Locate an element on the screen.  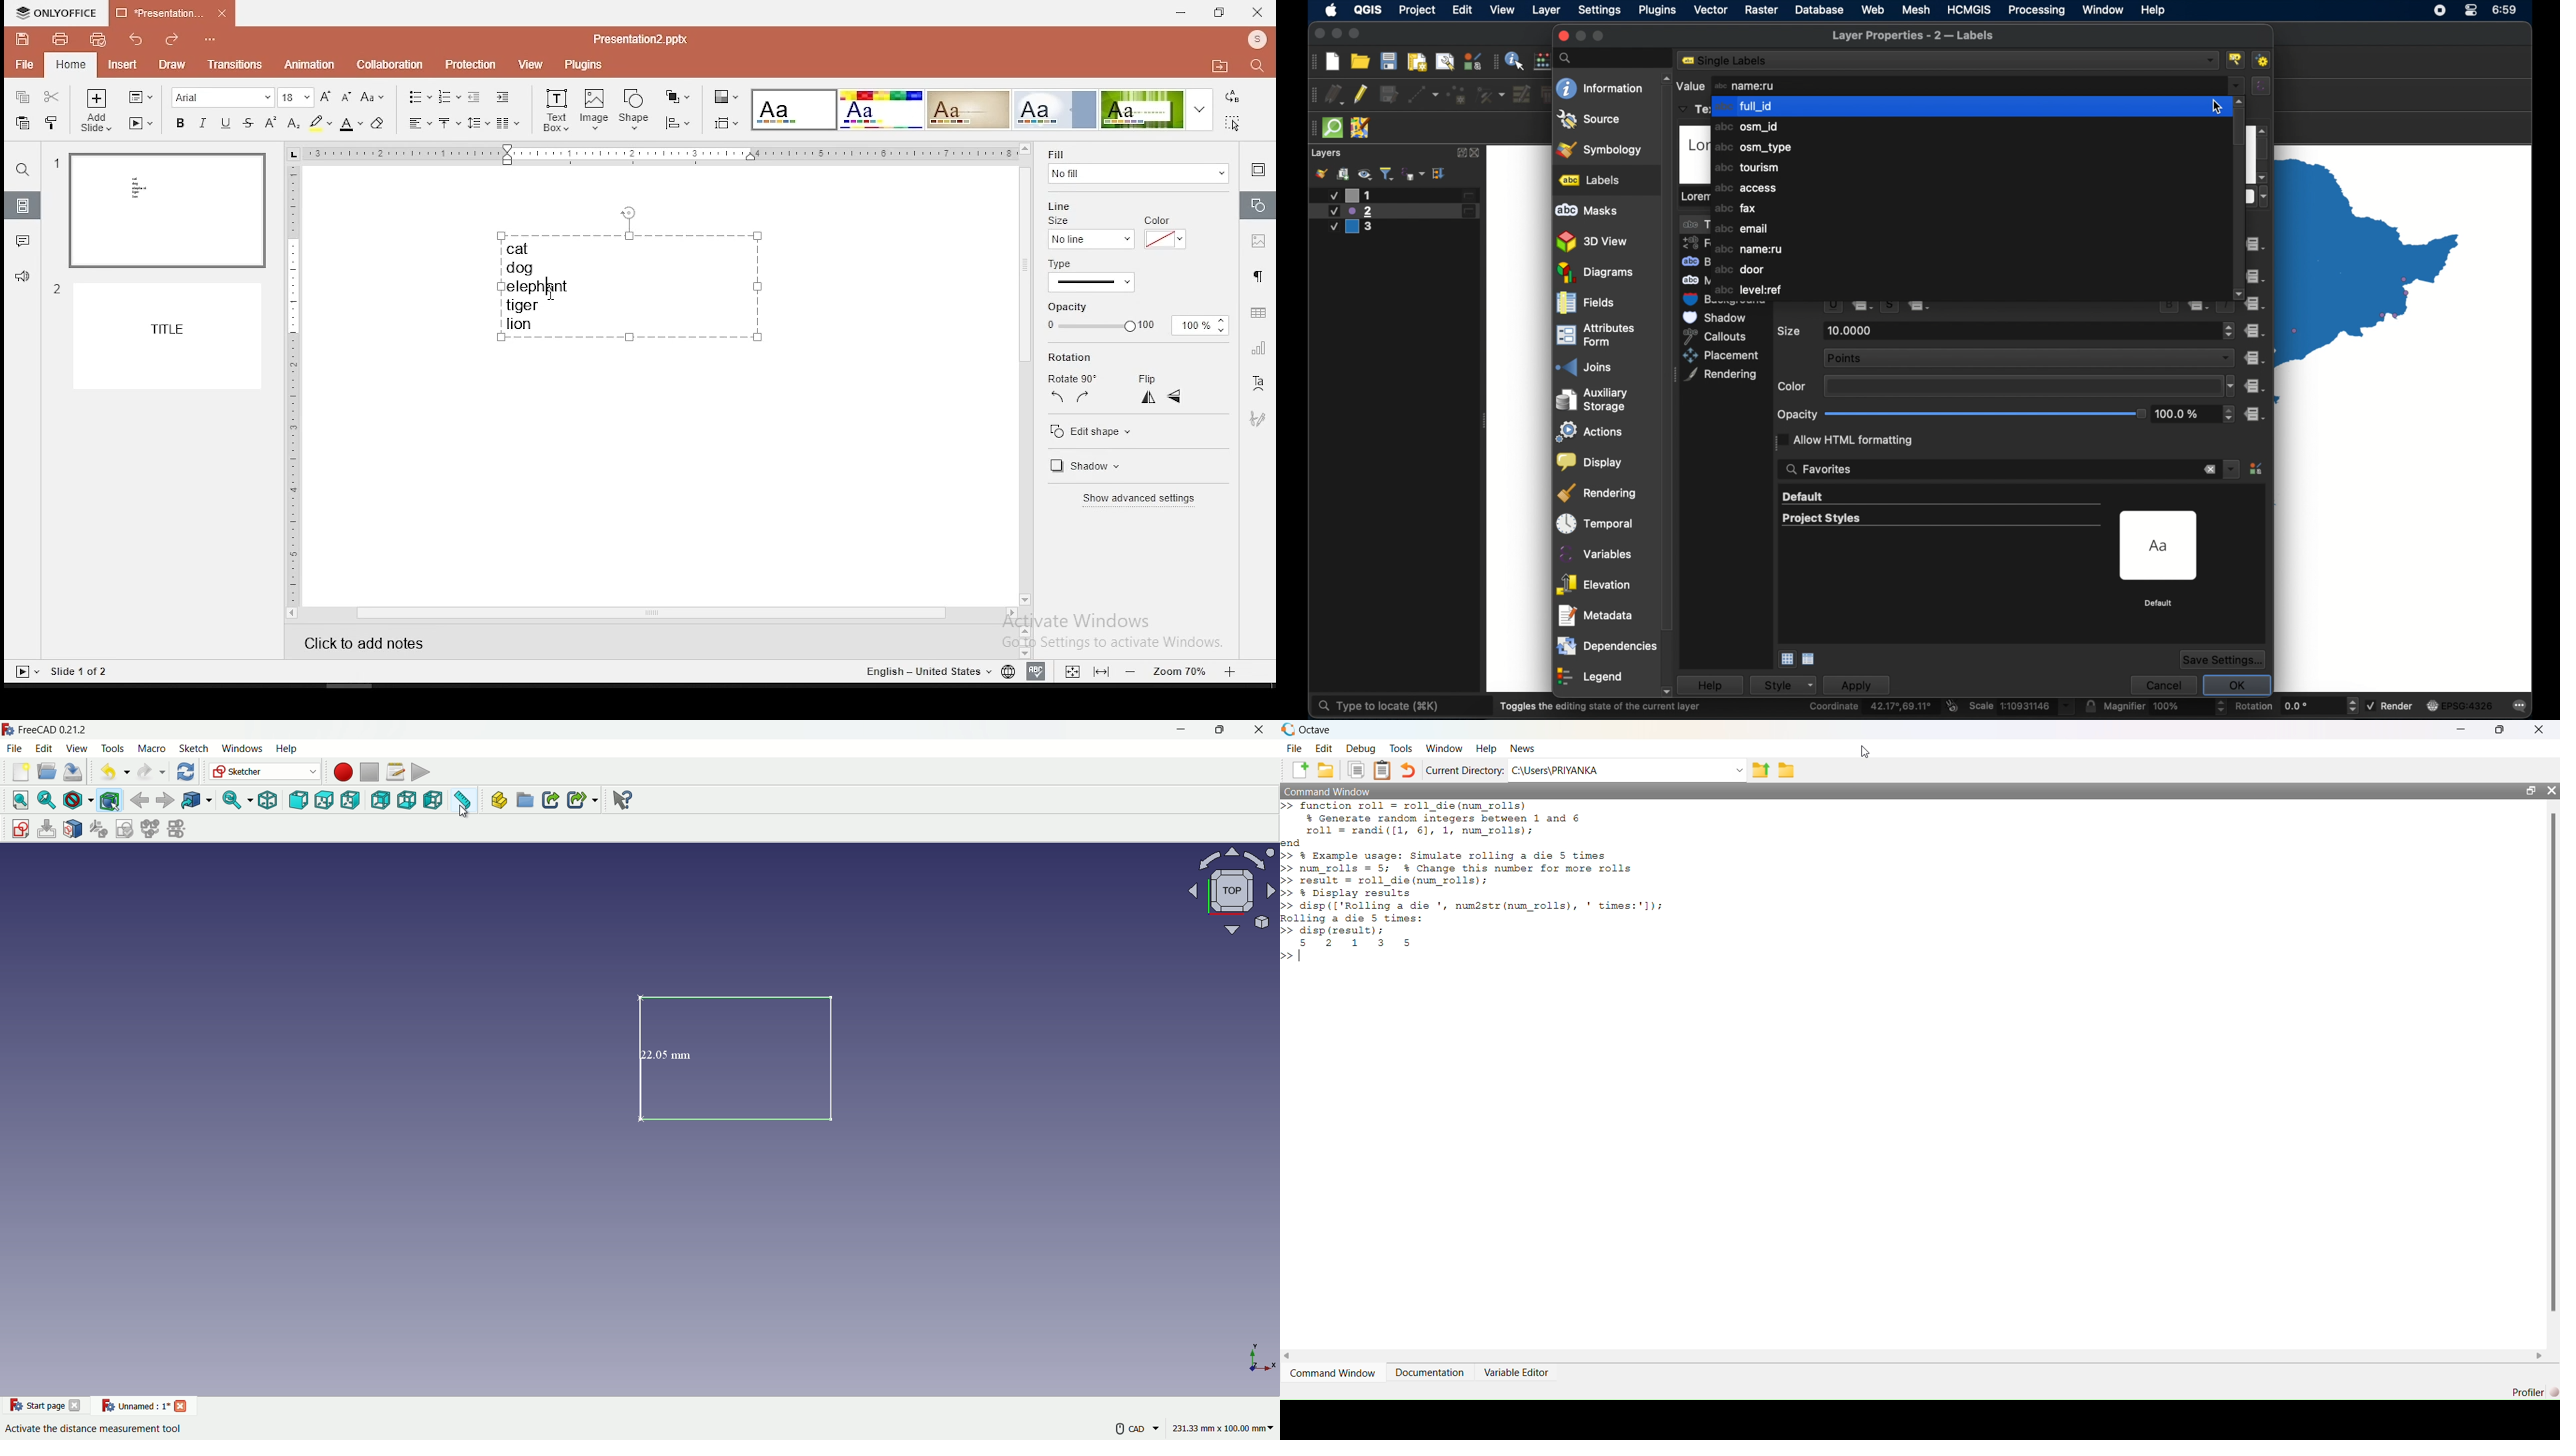
redo is located at coordinates (149, 772).